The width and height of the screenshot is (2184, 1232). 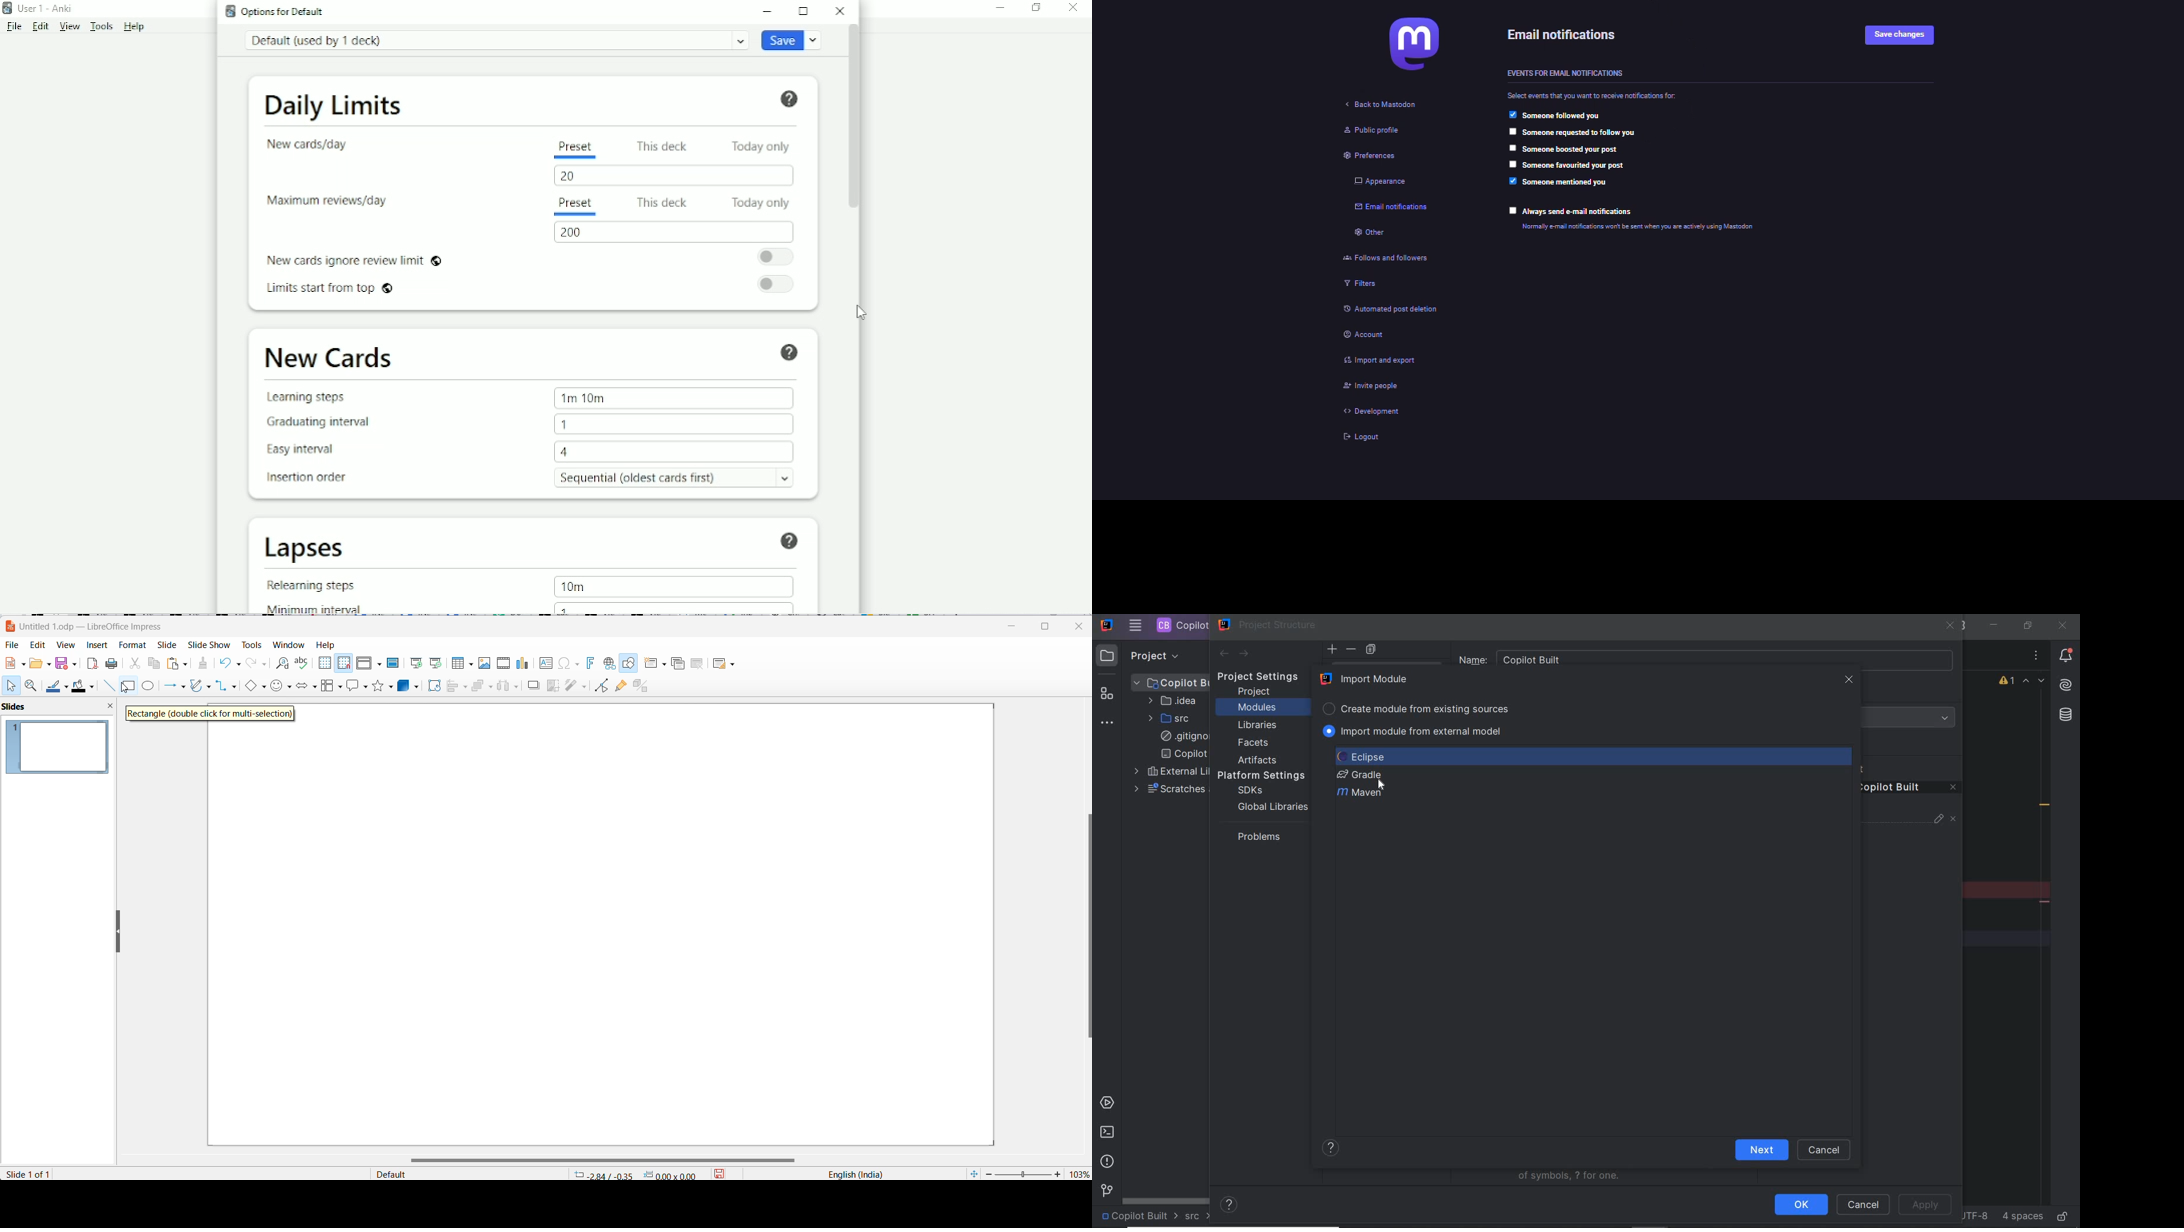 What do you see at coordinates (1707, 656) in the screenshot?
I see `Name` at bounding box center [1707, 656].